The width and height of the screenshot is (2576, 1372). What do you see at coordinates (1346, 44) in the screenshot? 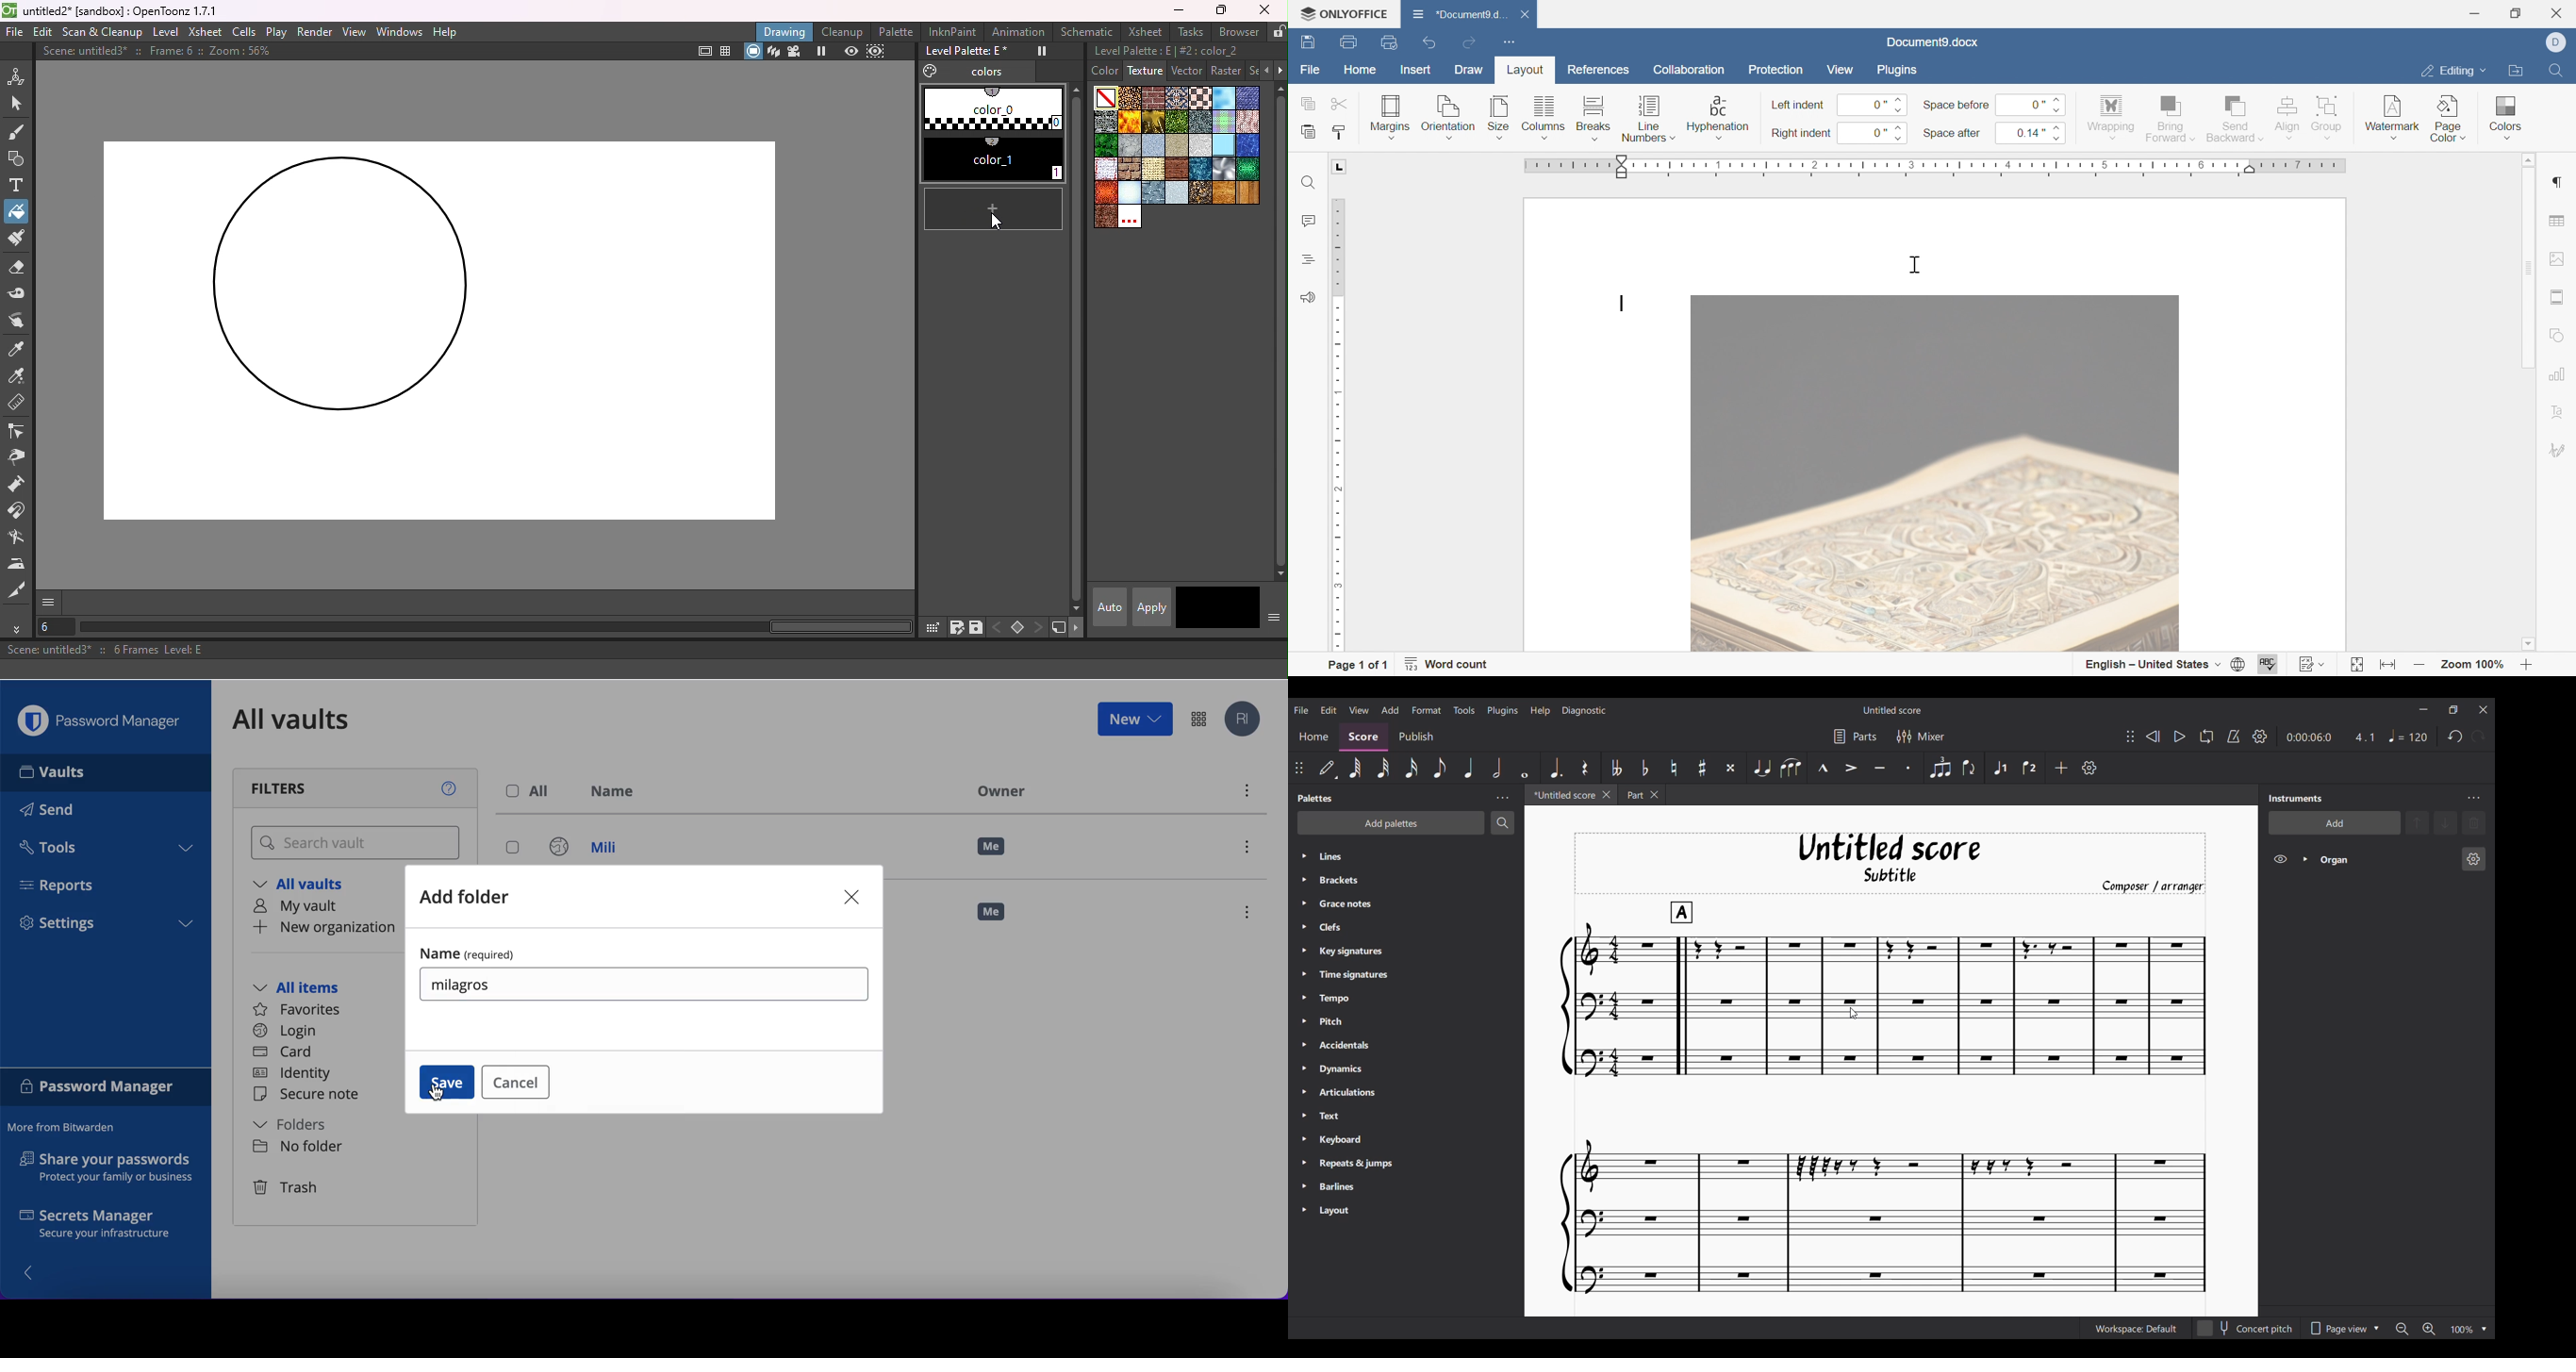
I see `print` at bounding box center [1346, 44].